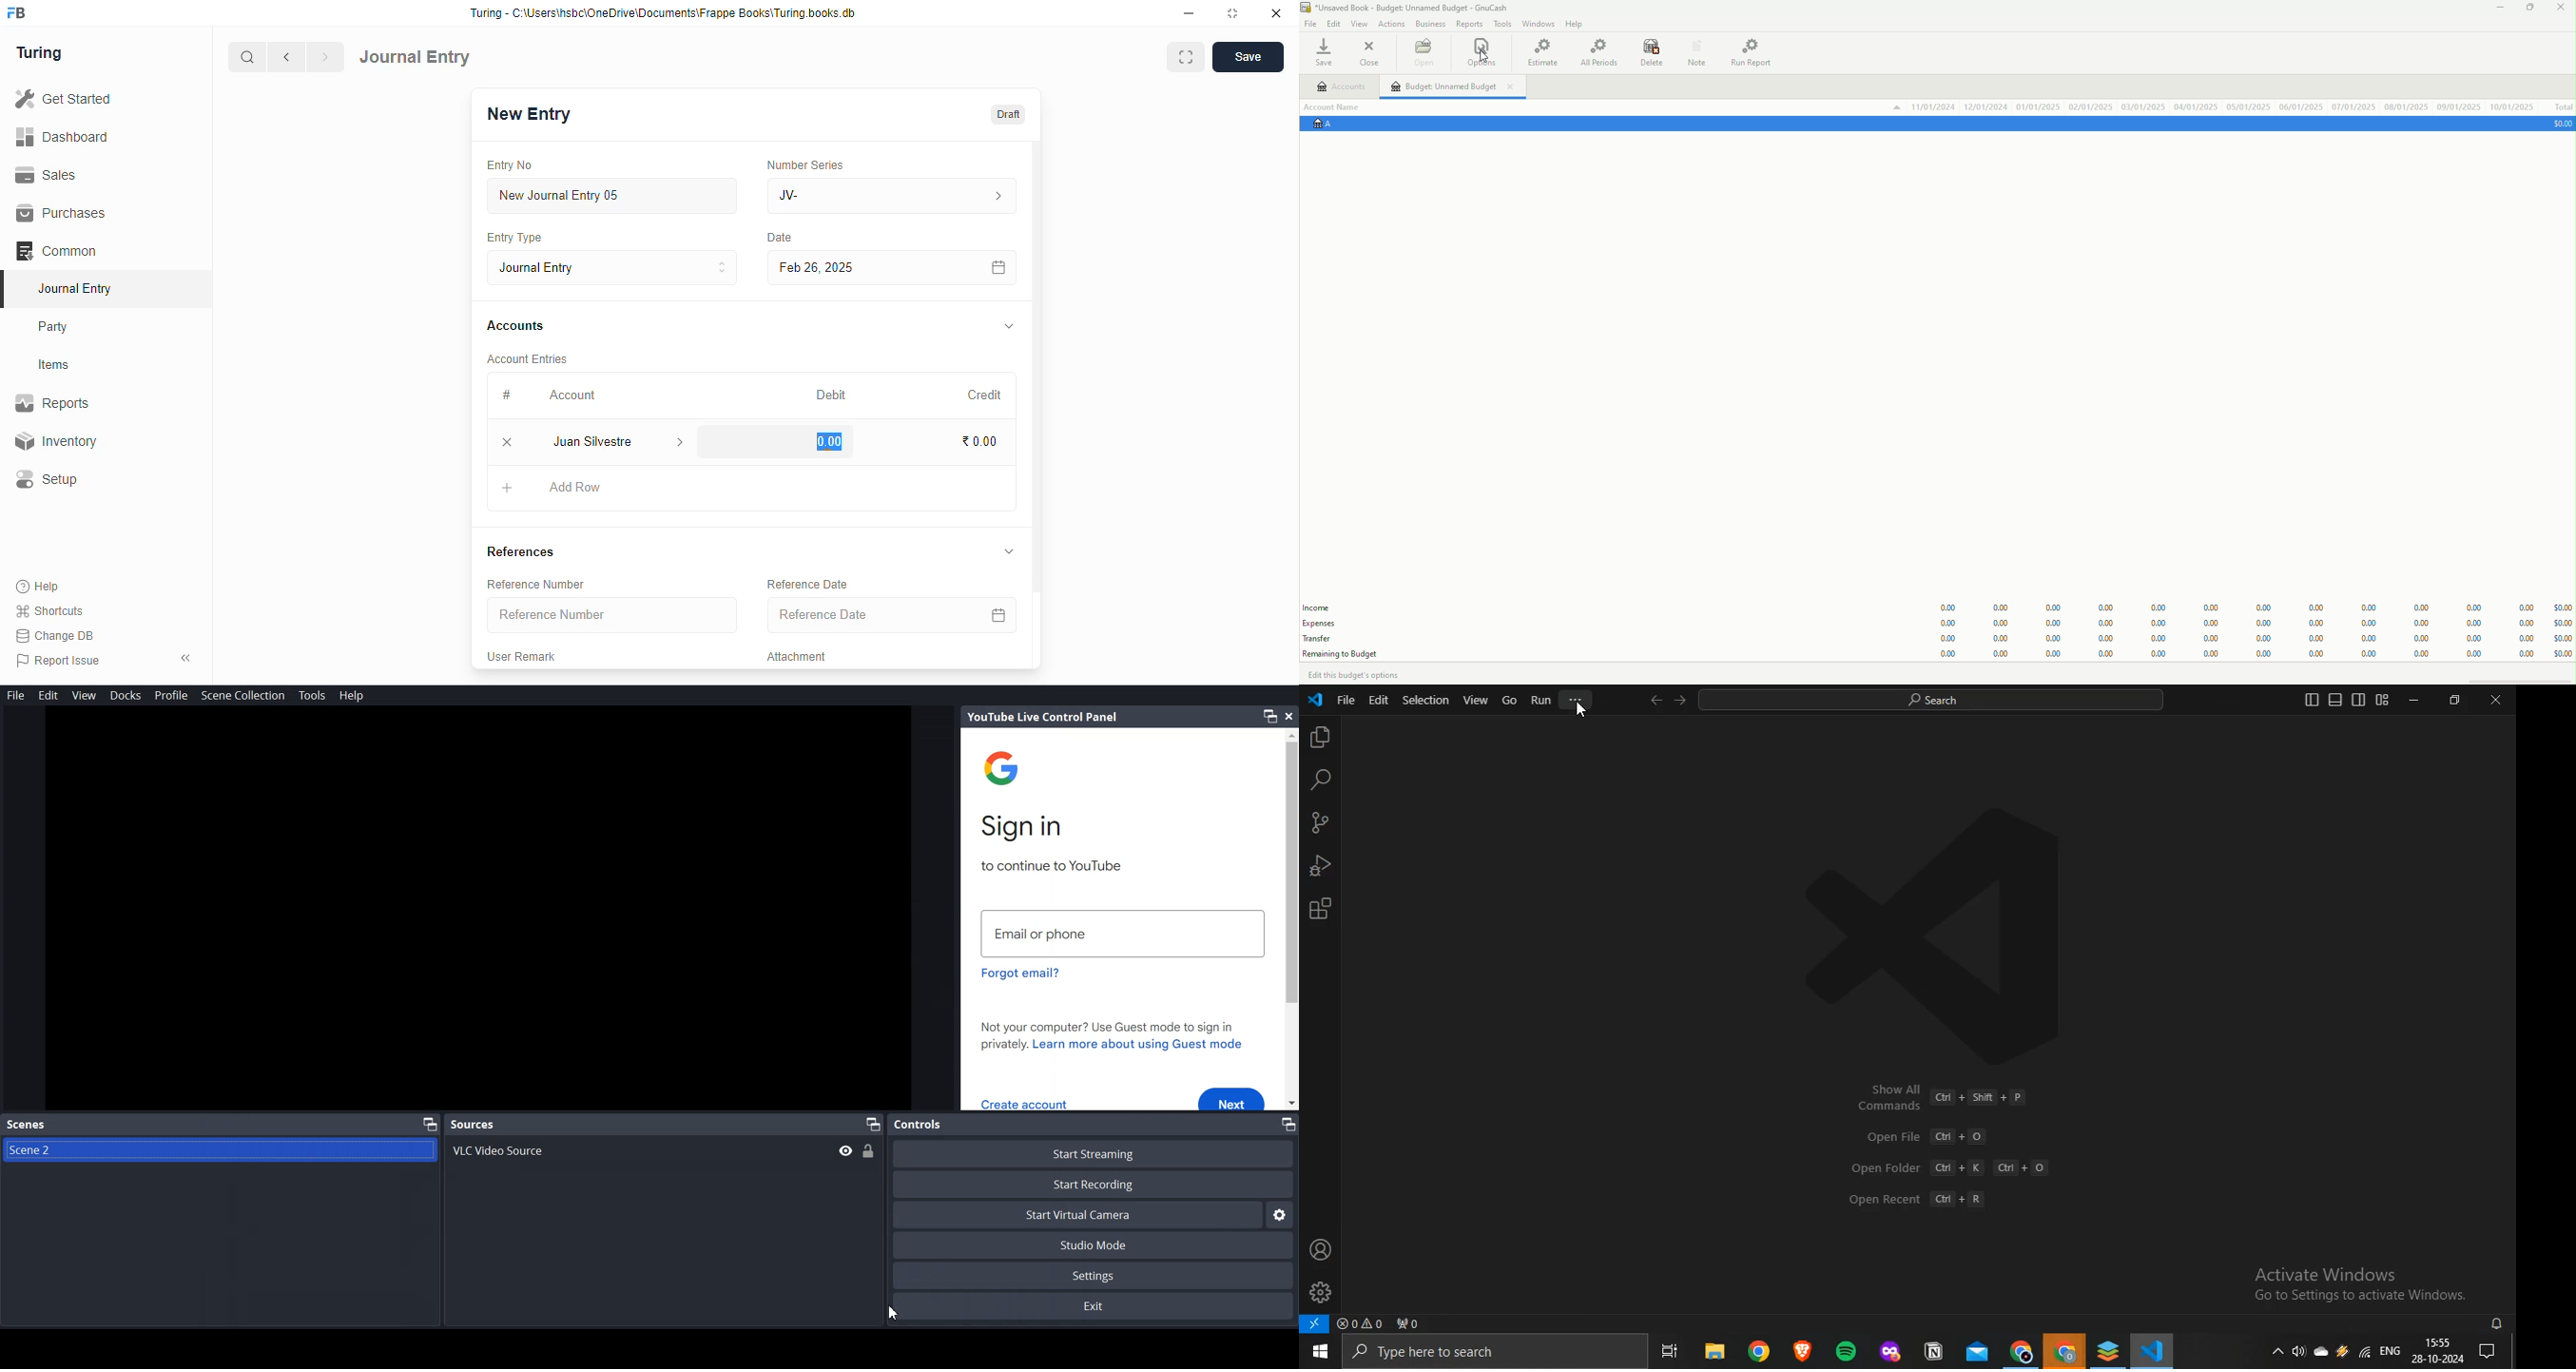  What do you see at coordinates (869, 1153) in the screenshot?
I see `Lock` at bounding box center [869, 1153].